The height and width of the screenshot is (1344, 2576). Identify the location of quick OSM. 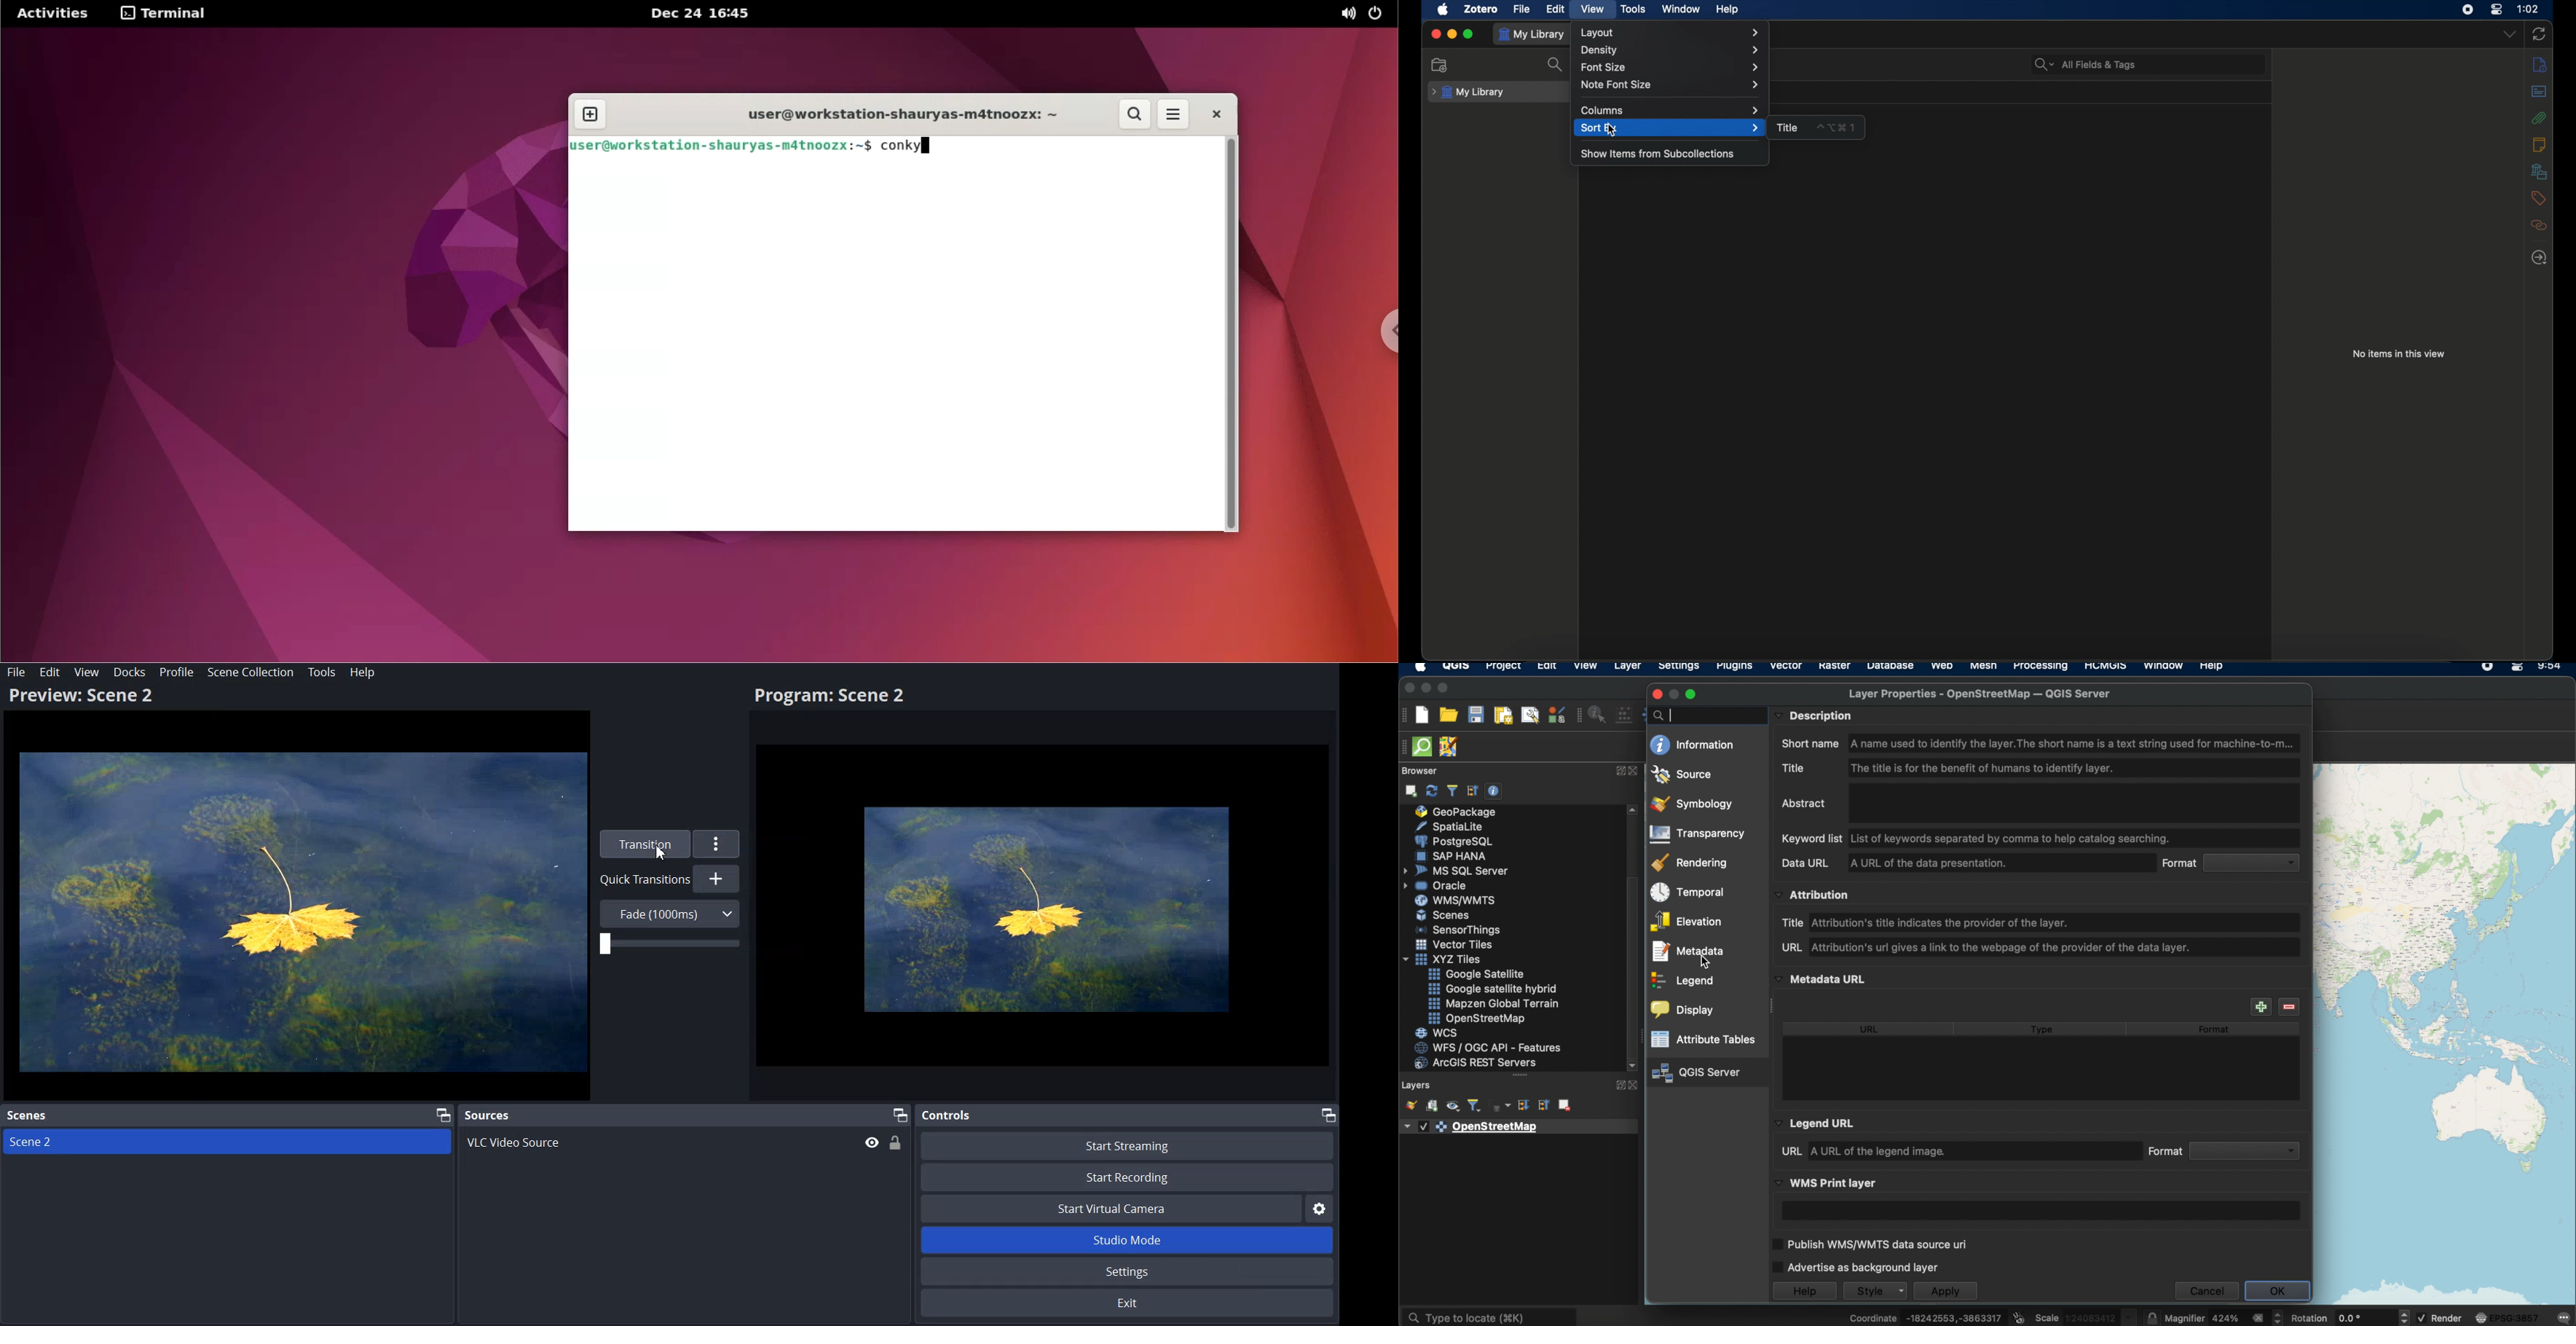
(1422, 746).